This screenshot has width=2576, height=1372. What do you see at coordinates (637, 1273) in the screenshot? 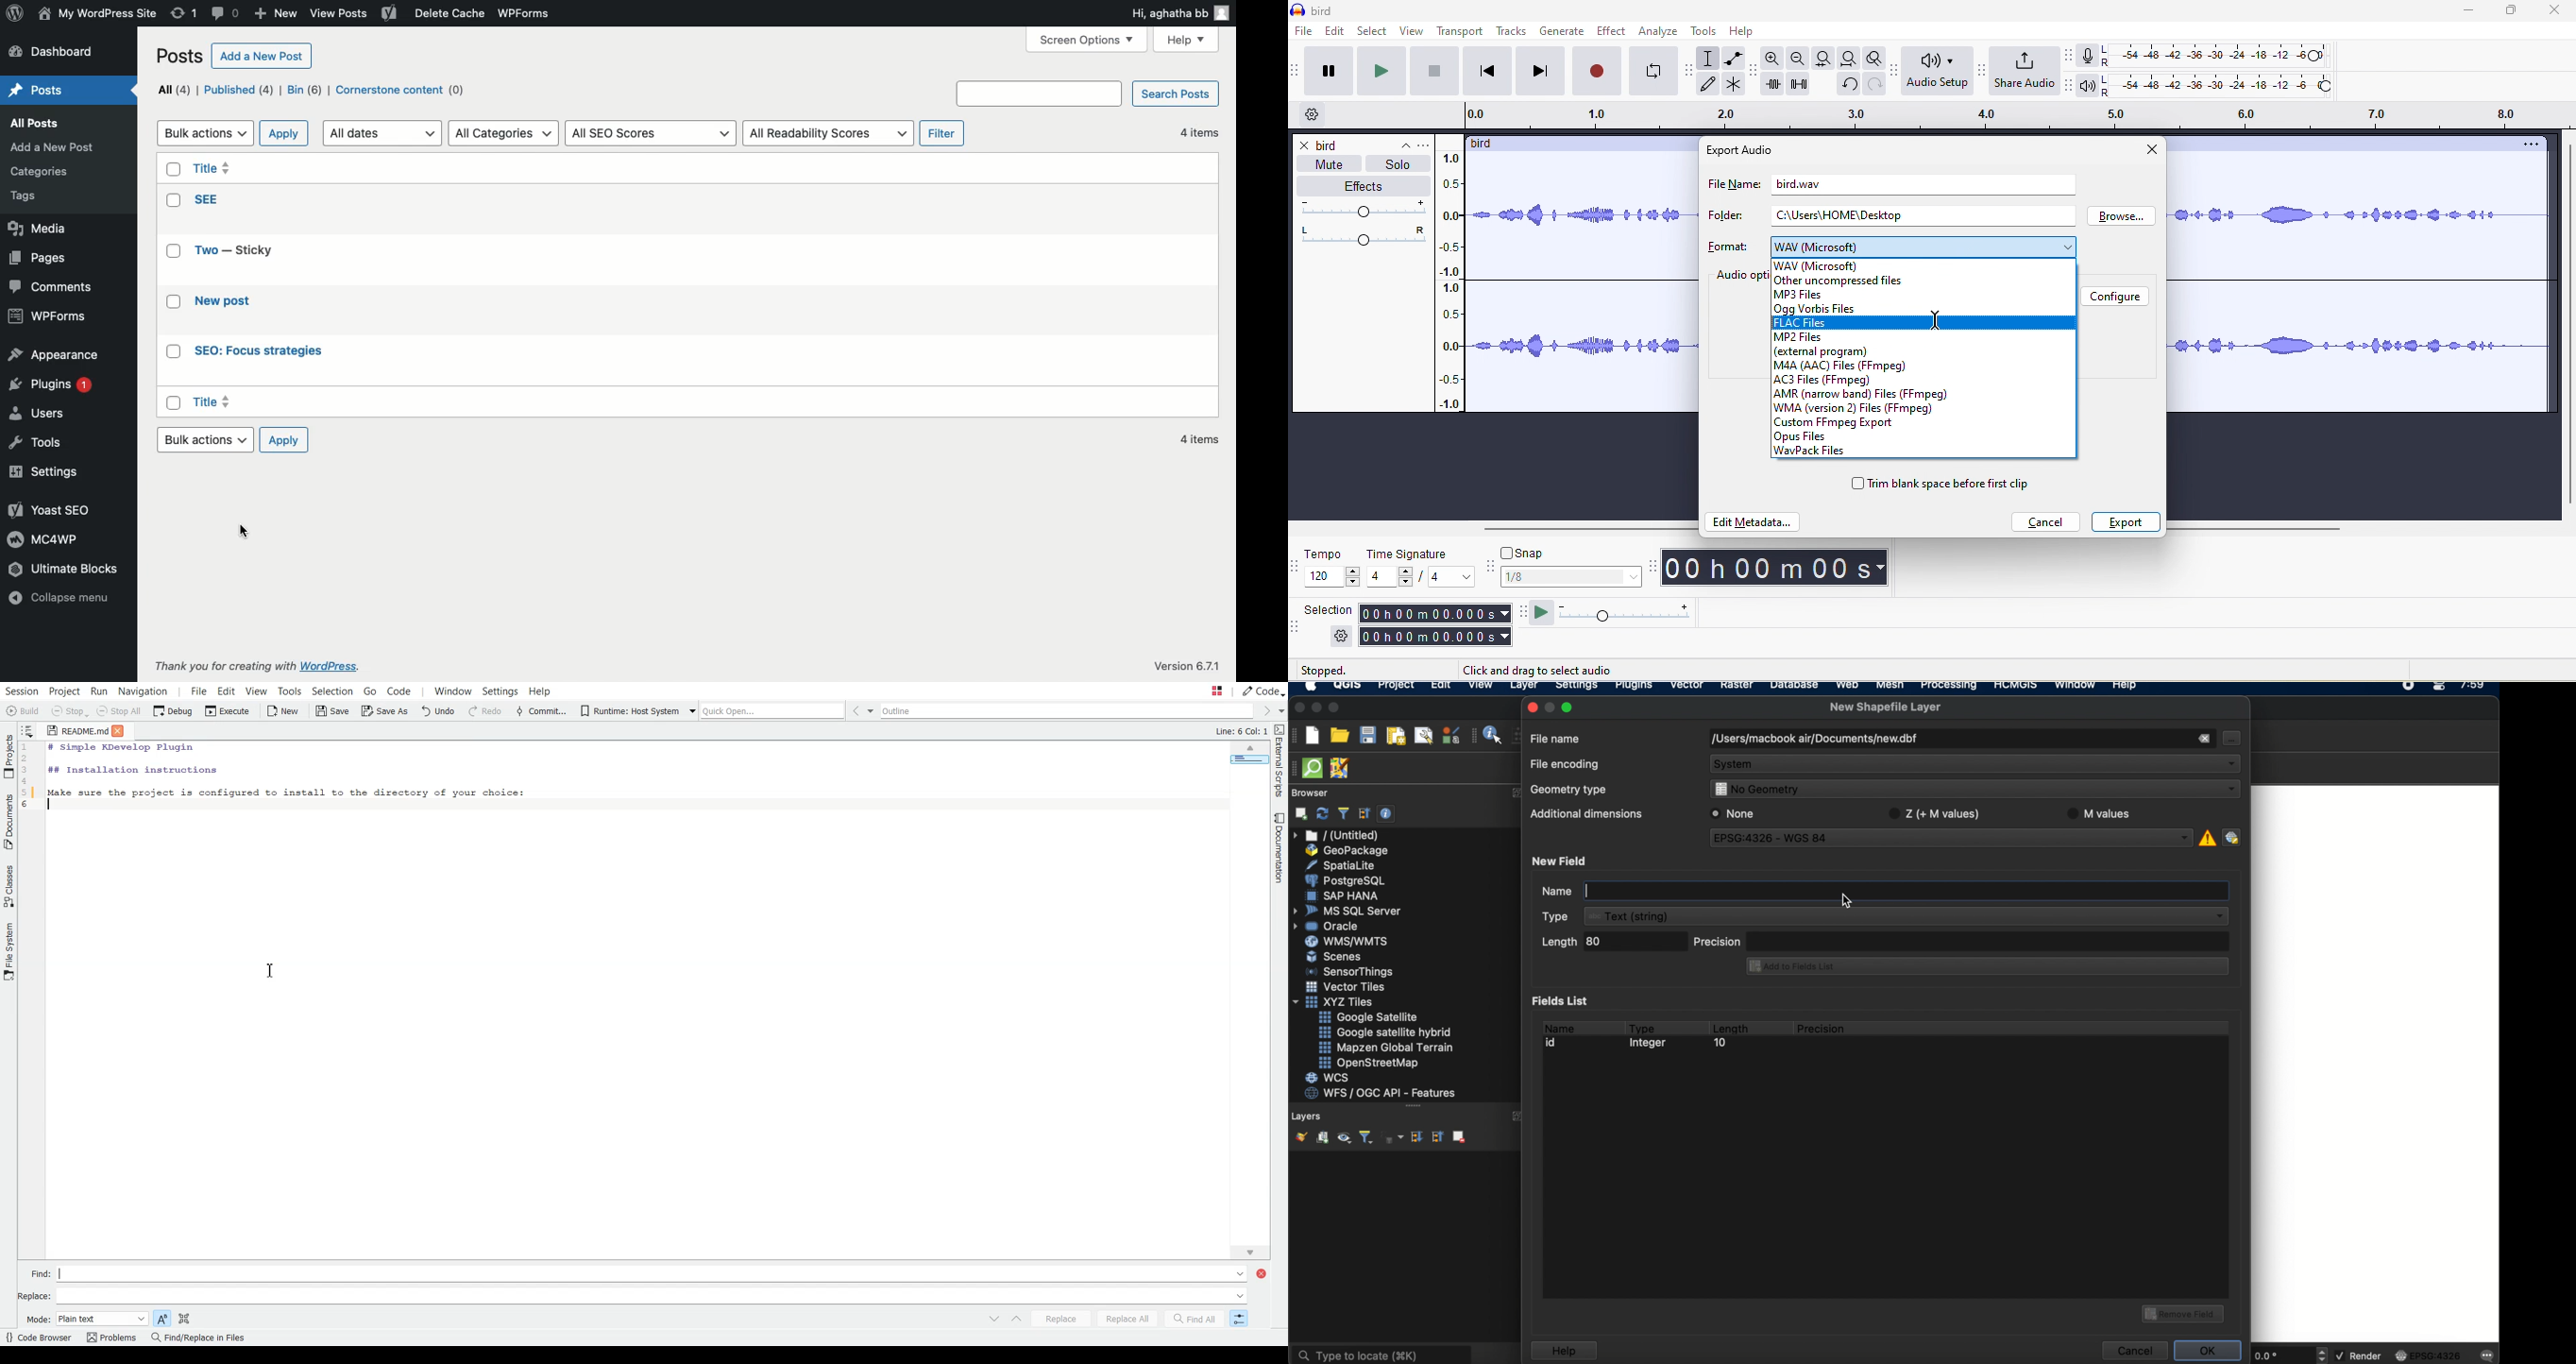
I see `Find` at bounding box center [637, 1273].